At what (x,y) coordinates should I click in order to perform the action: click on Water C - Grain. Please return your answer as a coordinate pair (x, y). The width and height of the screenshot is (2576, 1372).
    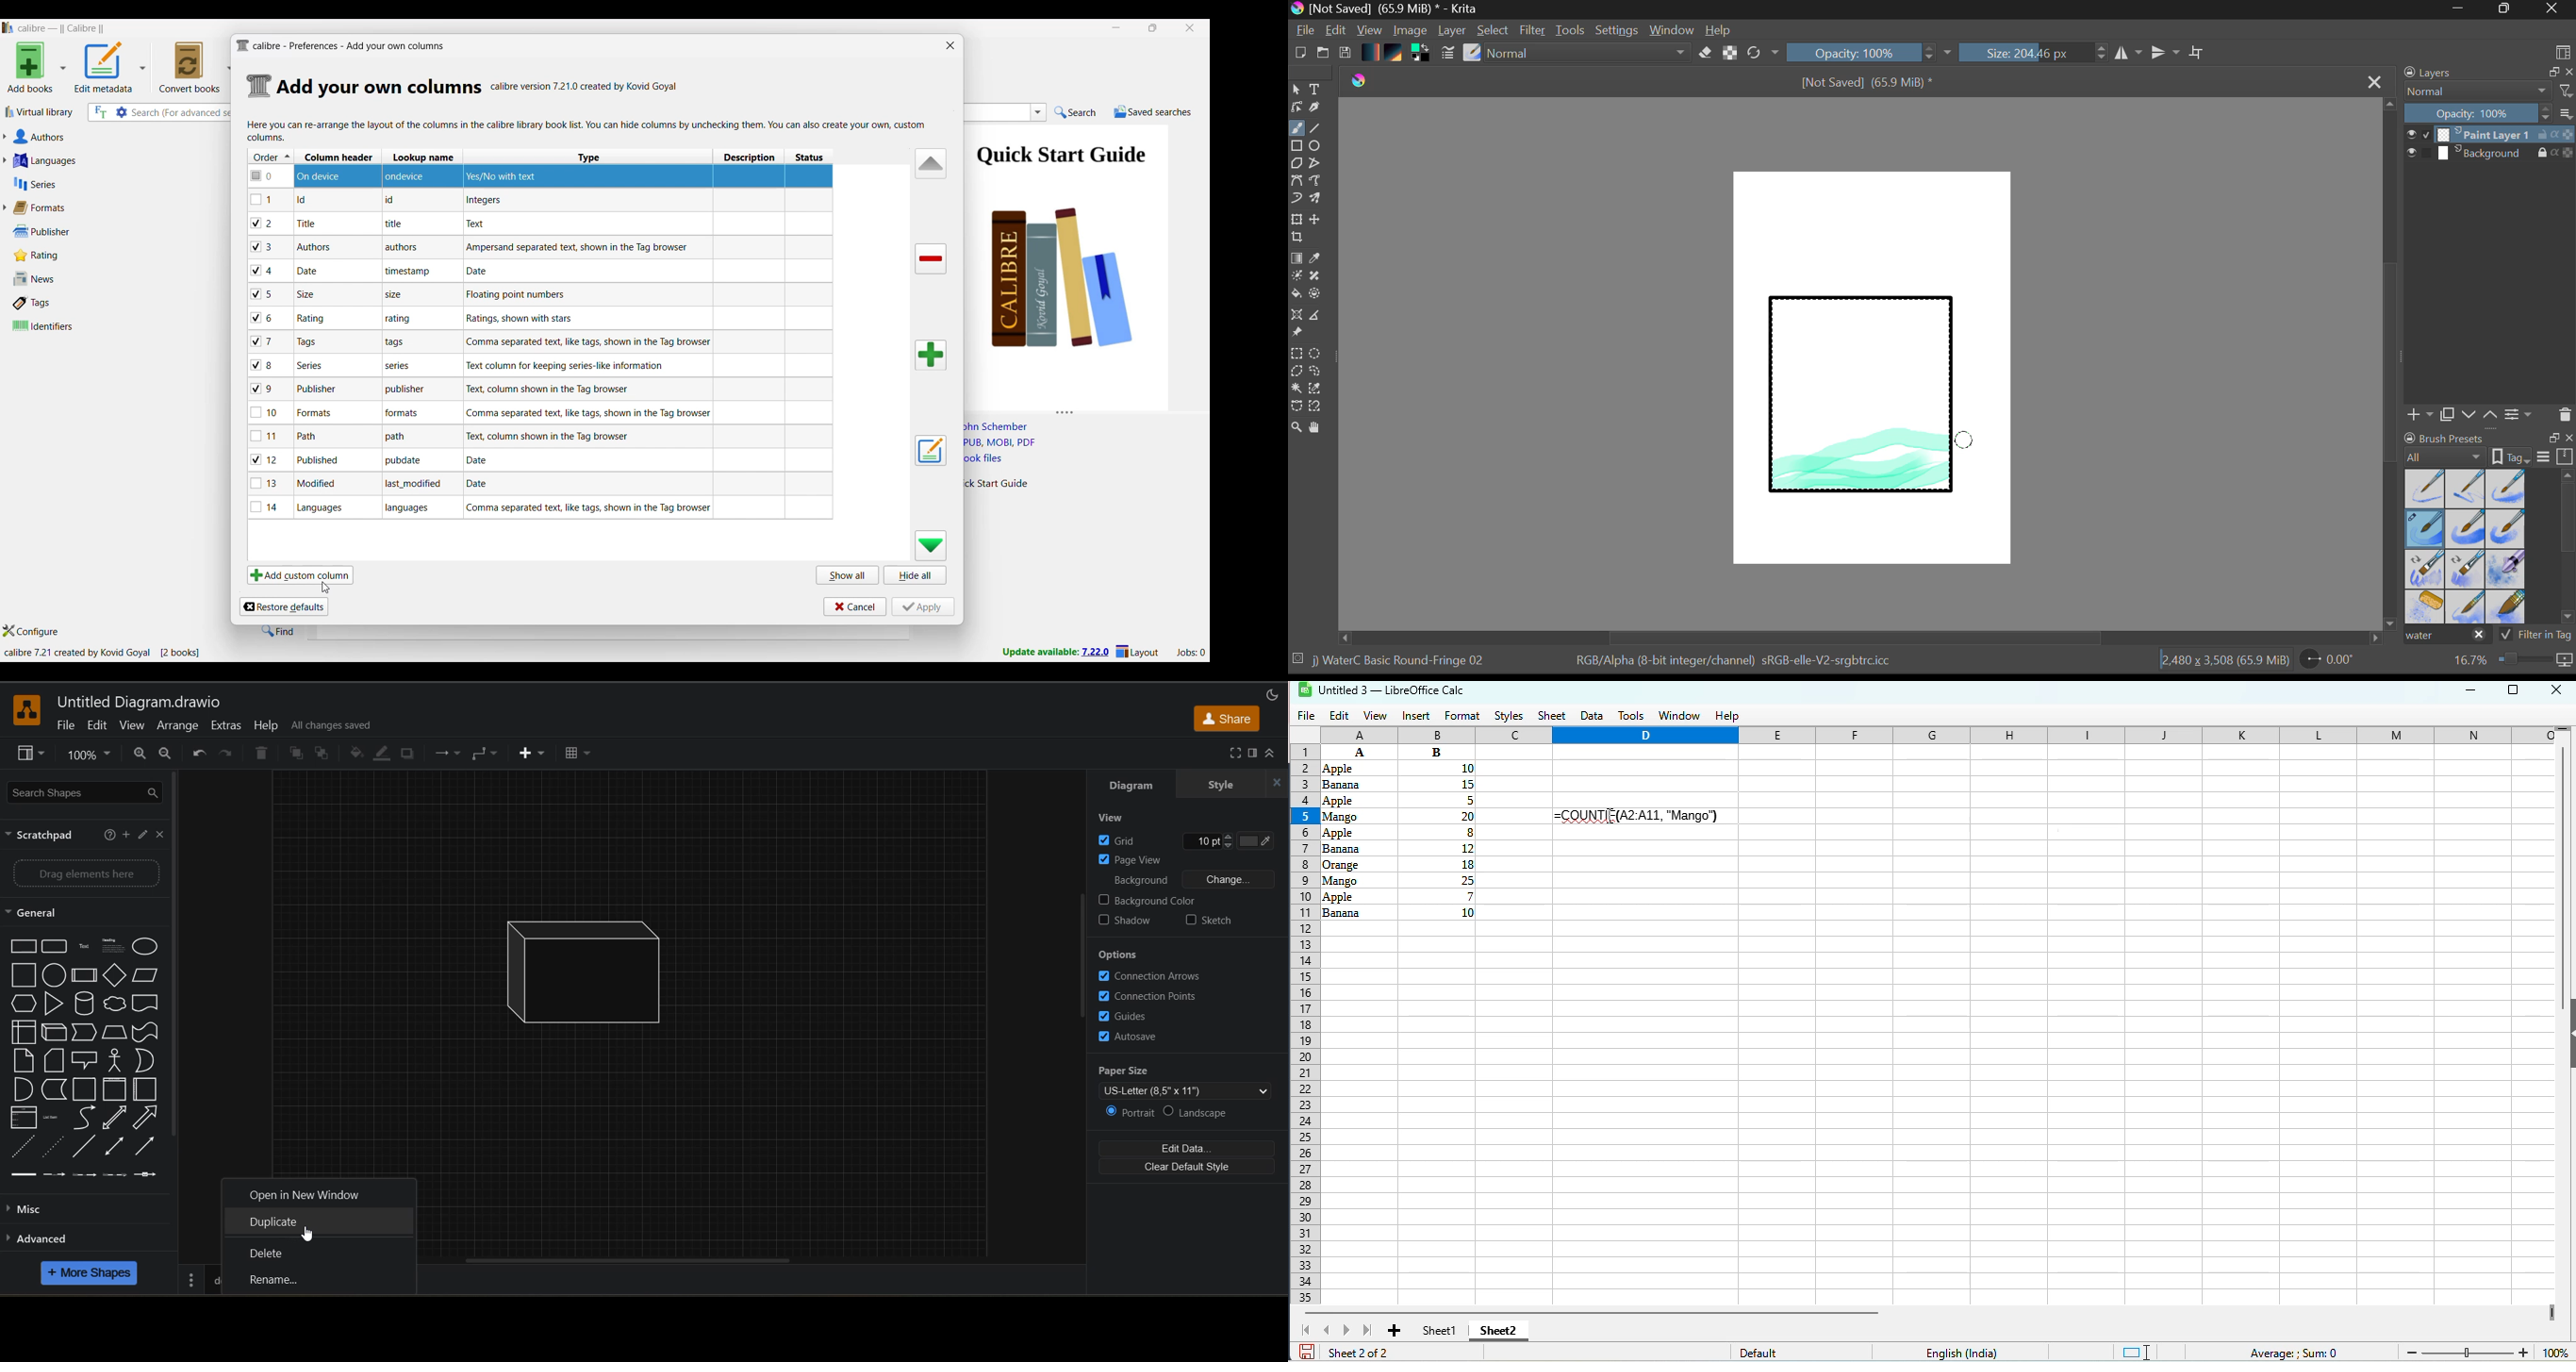
    Looking at the image, I should click on (2466, 530).